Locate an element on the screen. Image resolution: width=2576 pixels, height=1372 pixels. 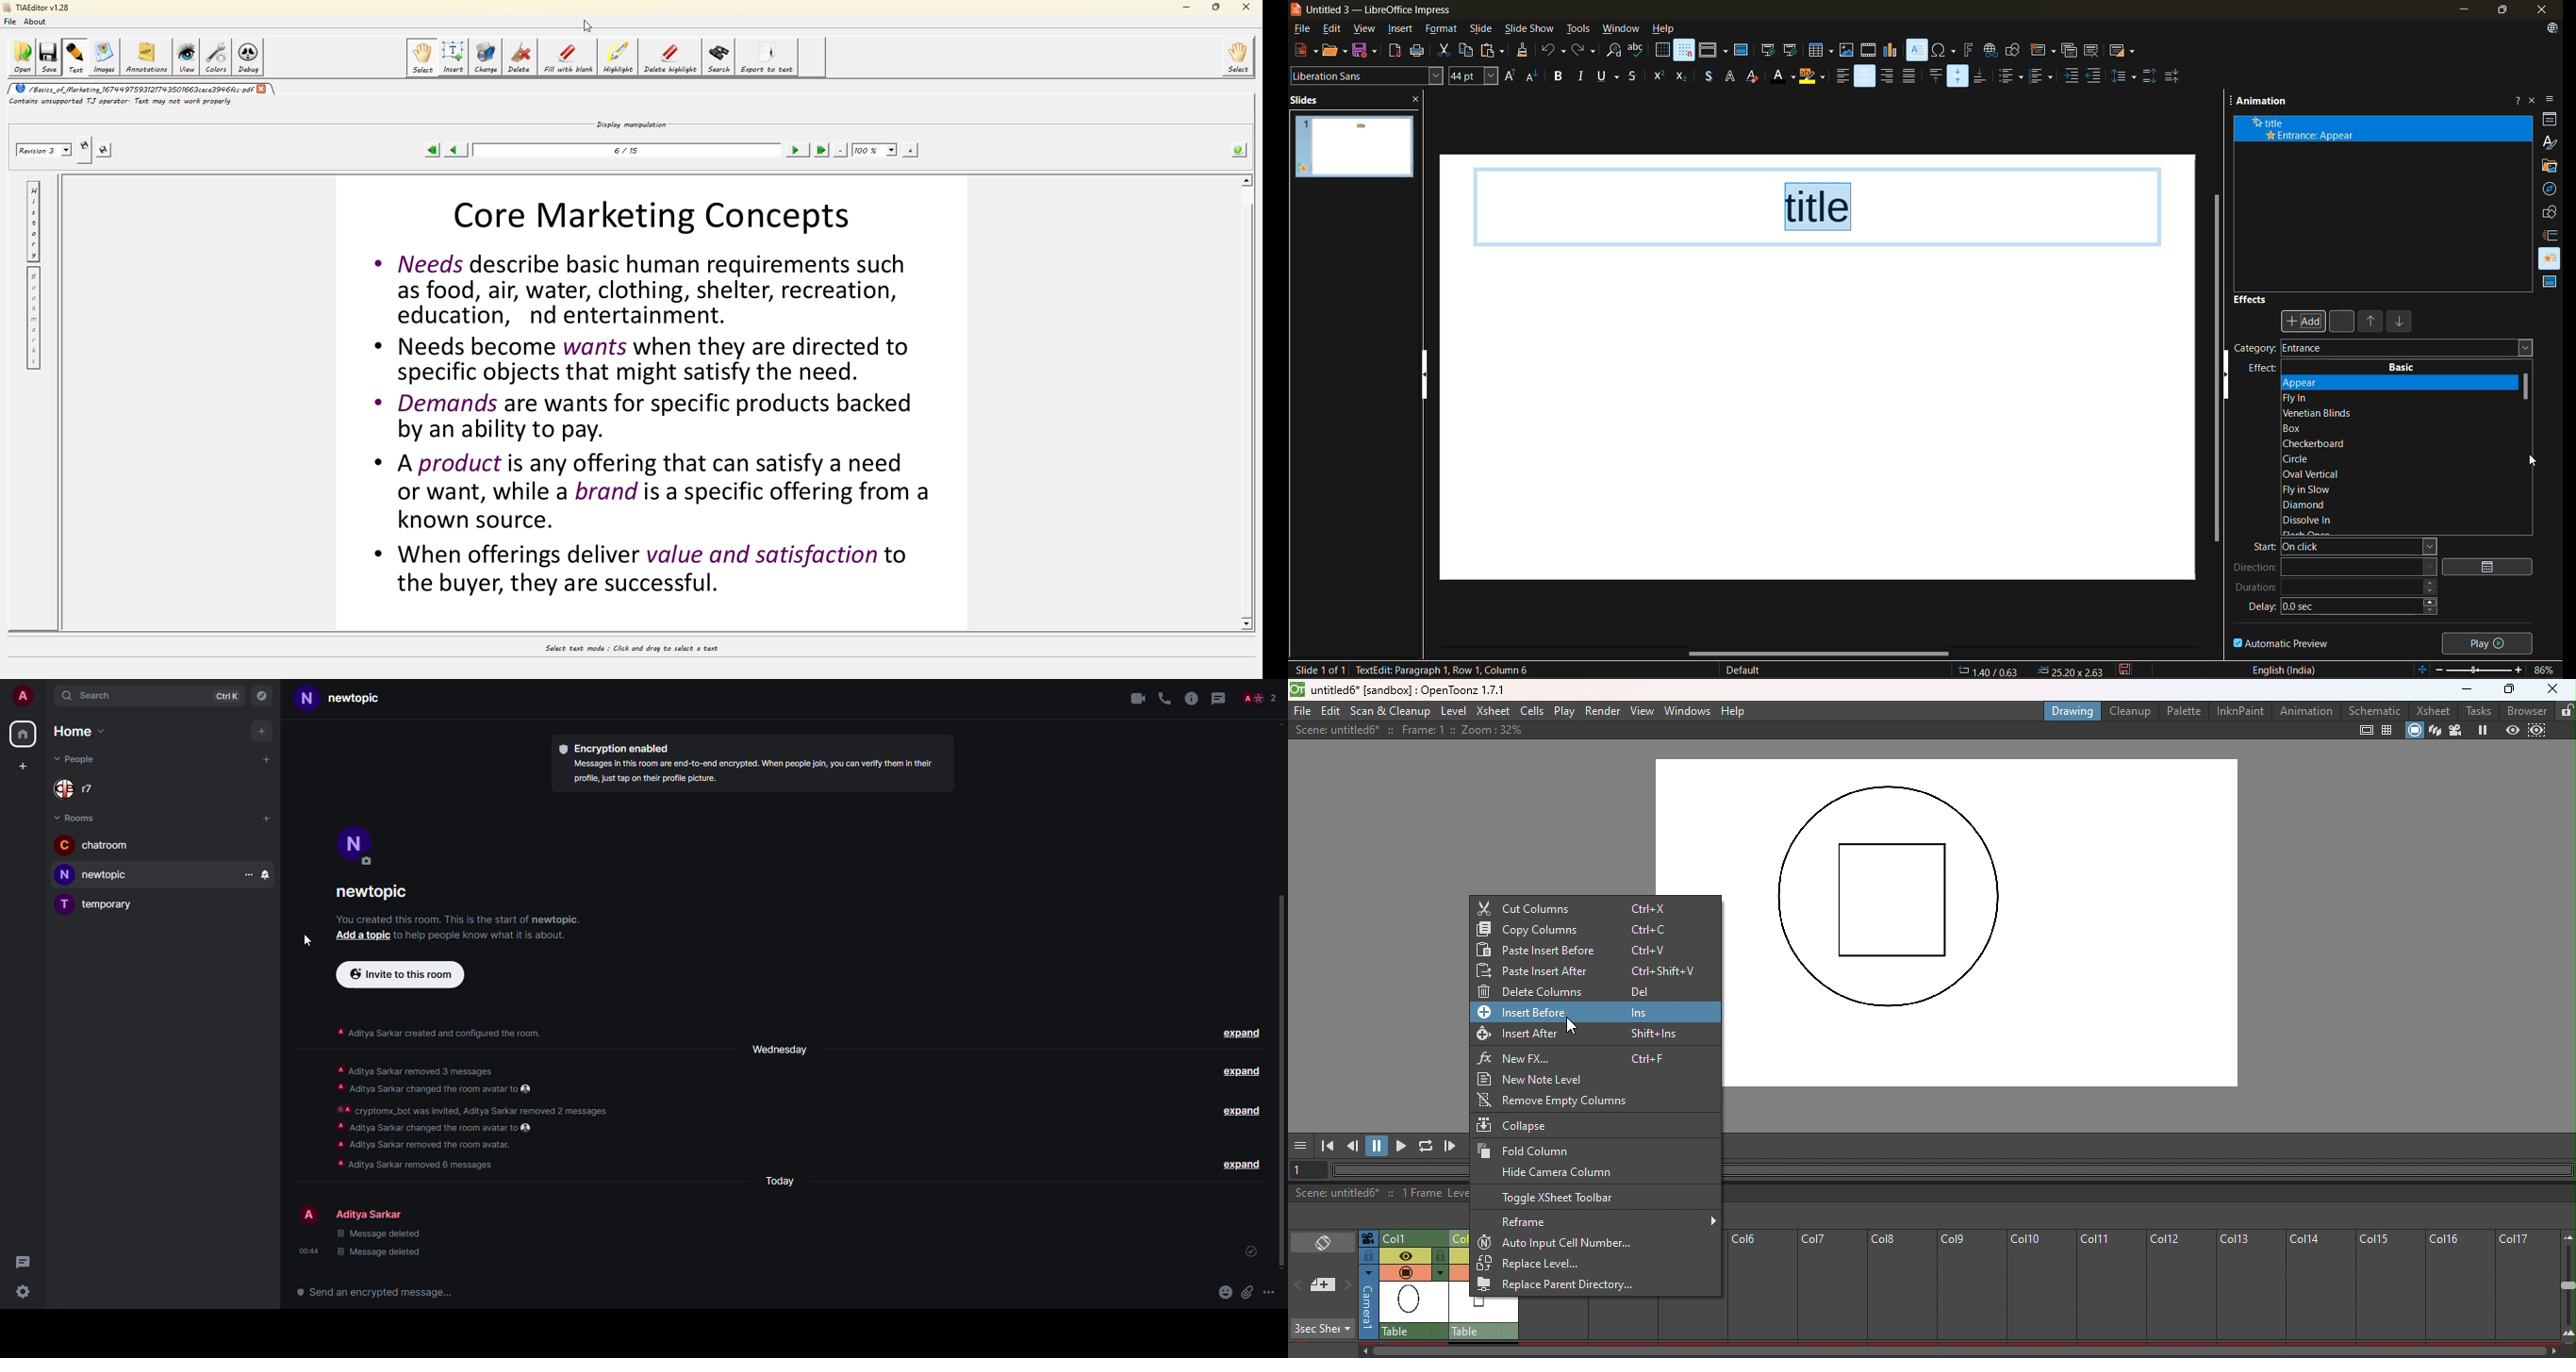
emoji is located at coordinates (1225, 1292).